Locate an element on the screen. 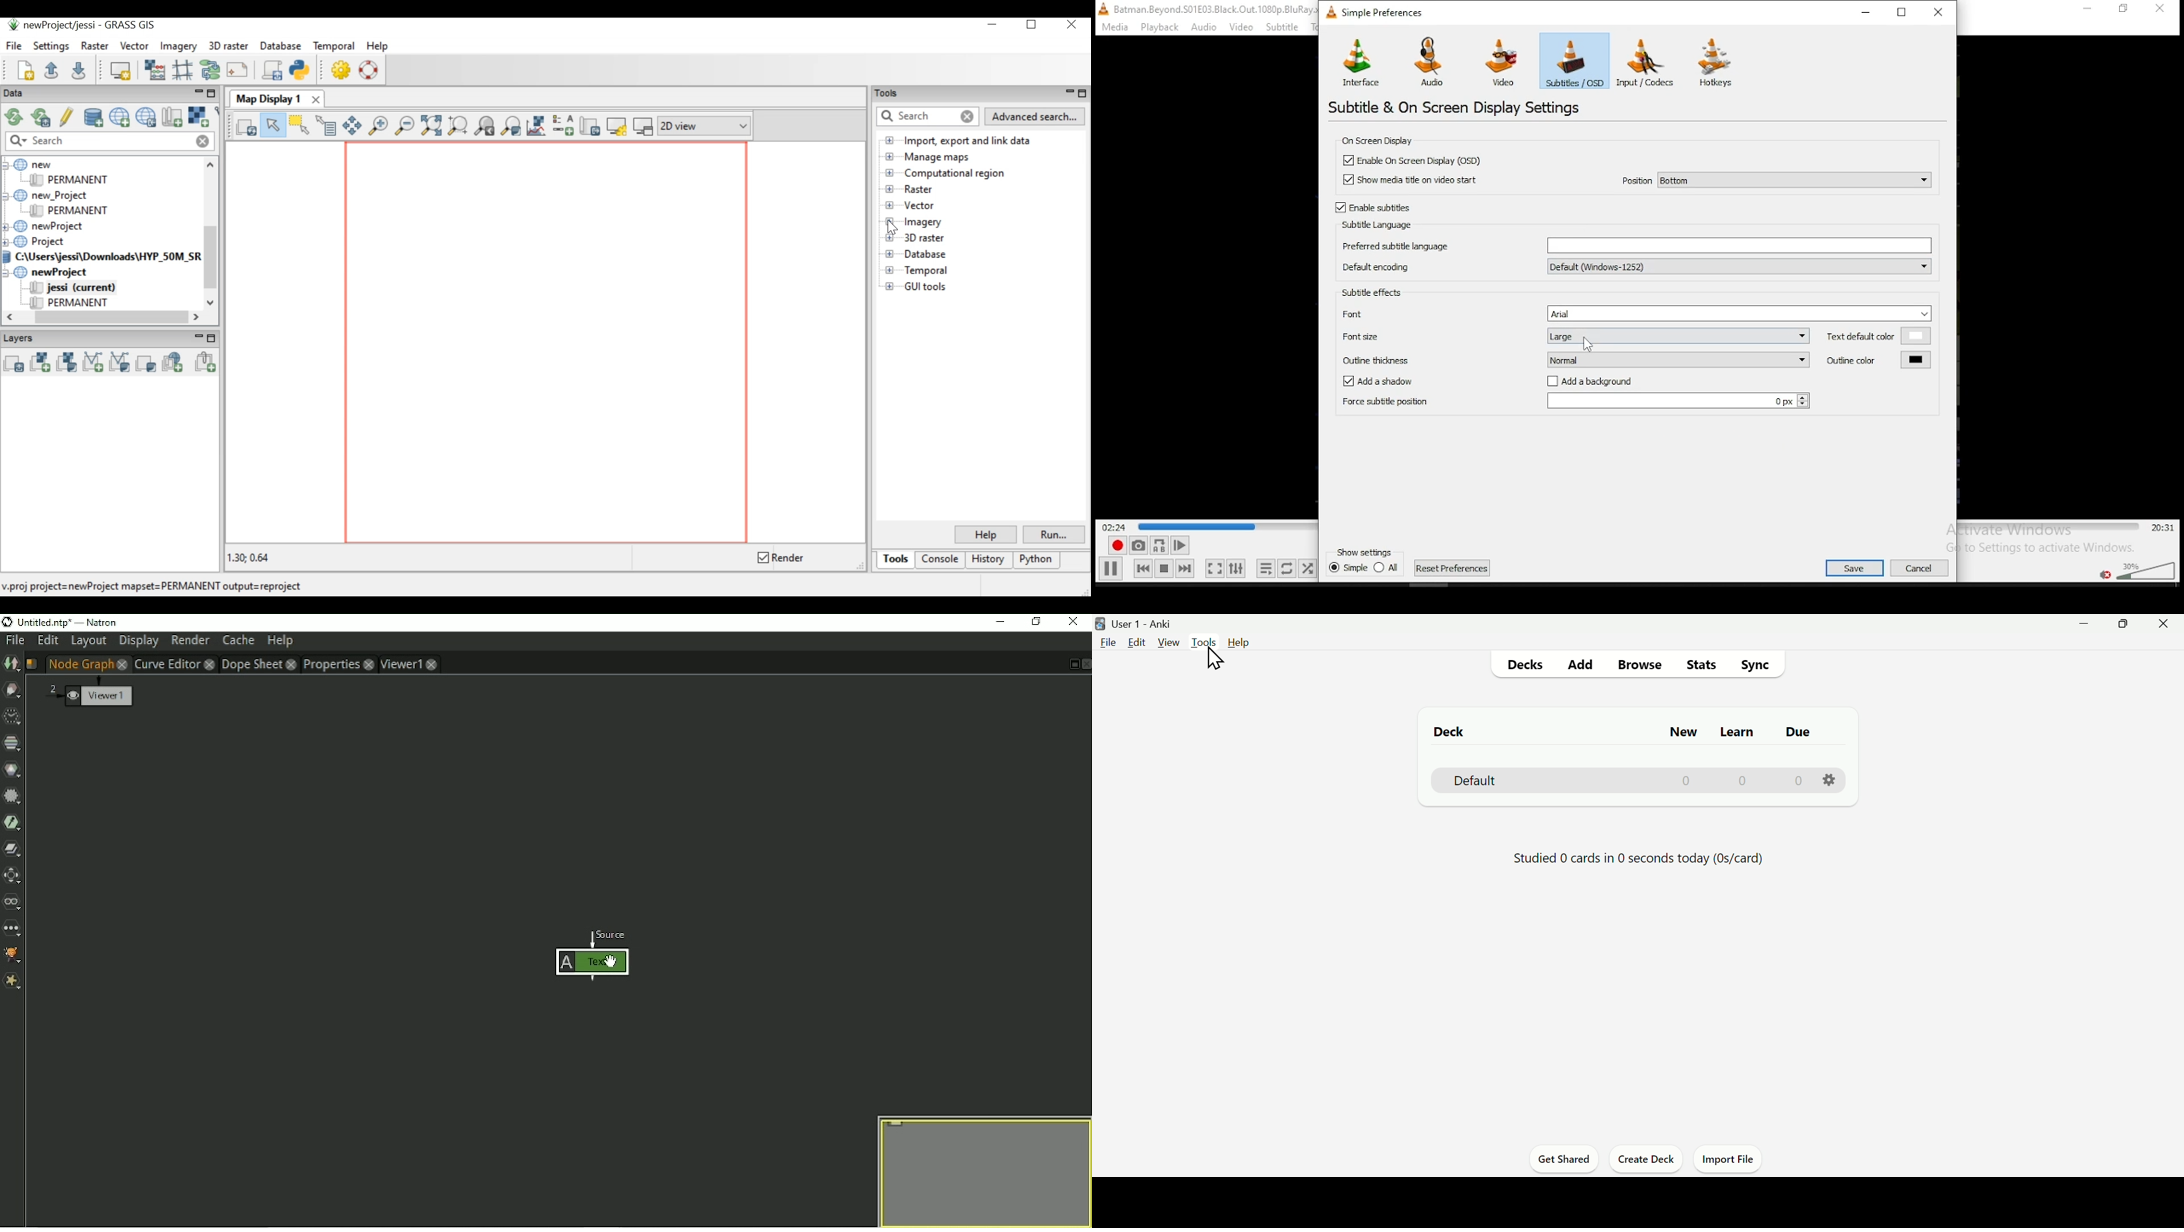  stats is located at coordinates (1700, 664).